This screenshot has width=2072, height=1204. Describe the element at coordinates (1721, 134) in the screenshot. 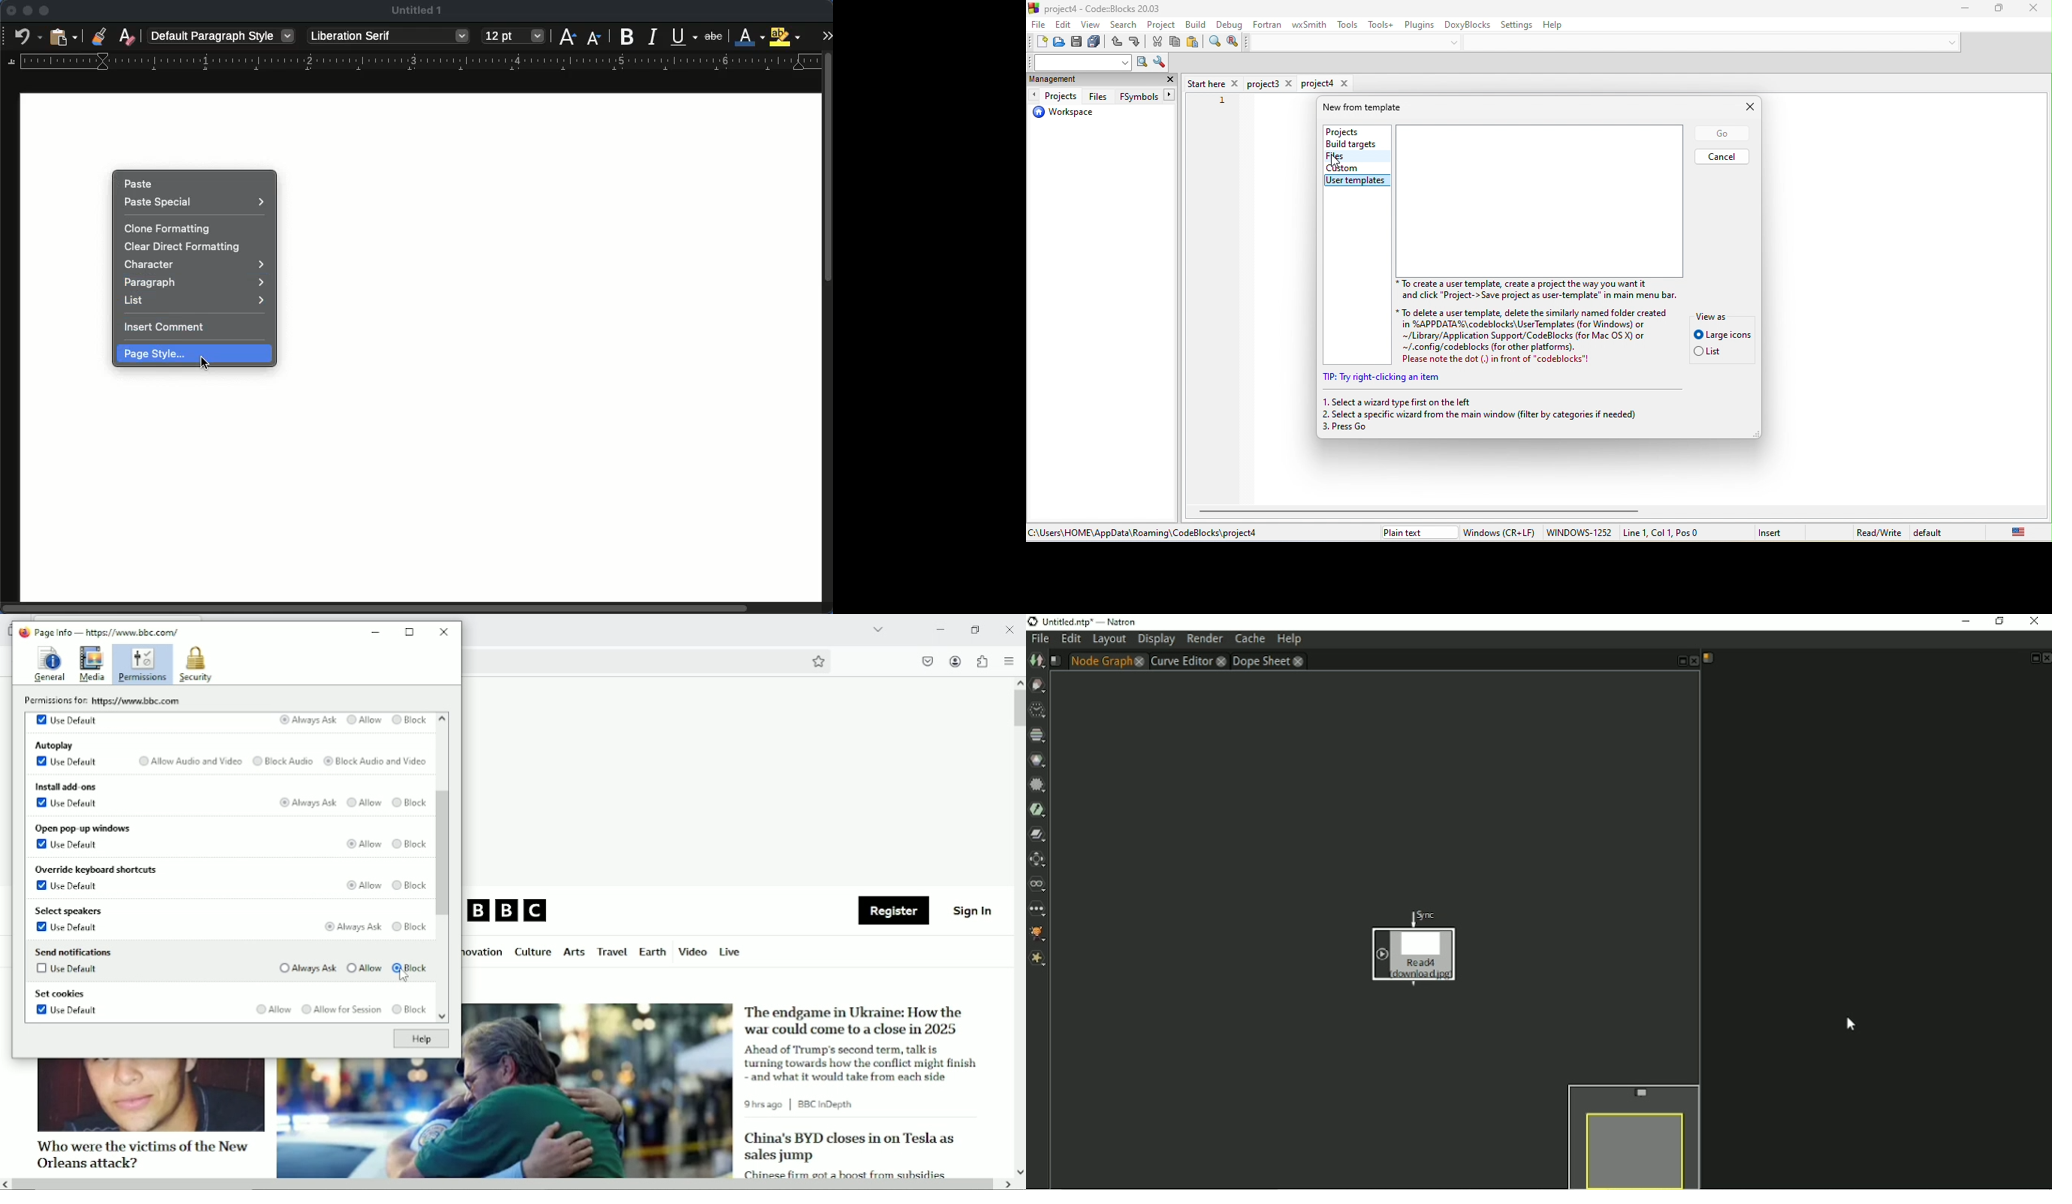

I see `go` at that location.